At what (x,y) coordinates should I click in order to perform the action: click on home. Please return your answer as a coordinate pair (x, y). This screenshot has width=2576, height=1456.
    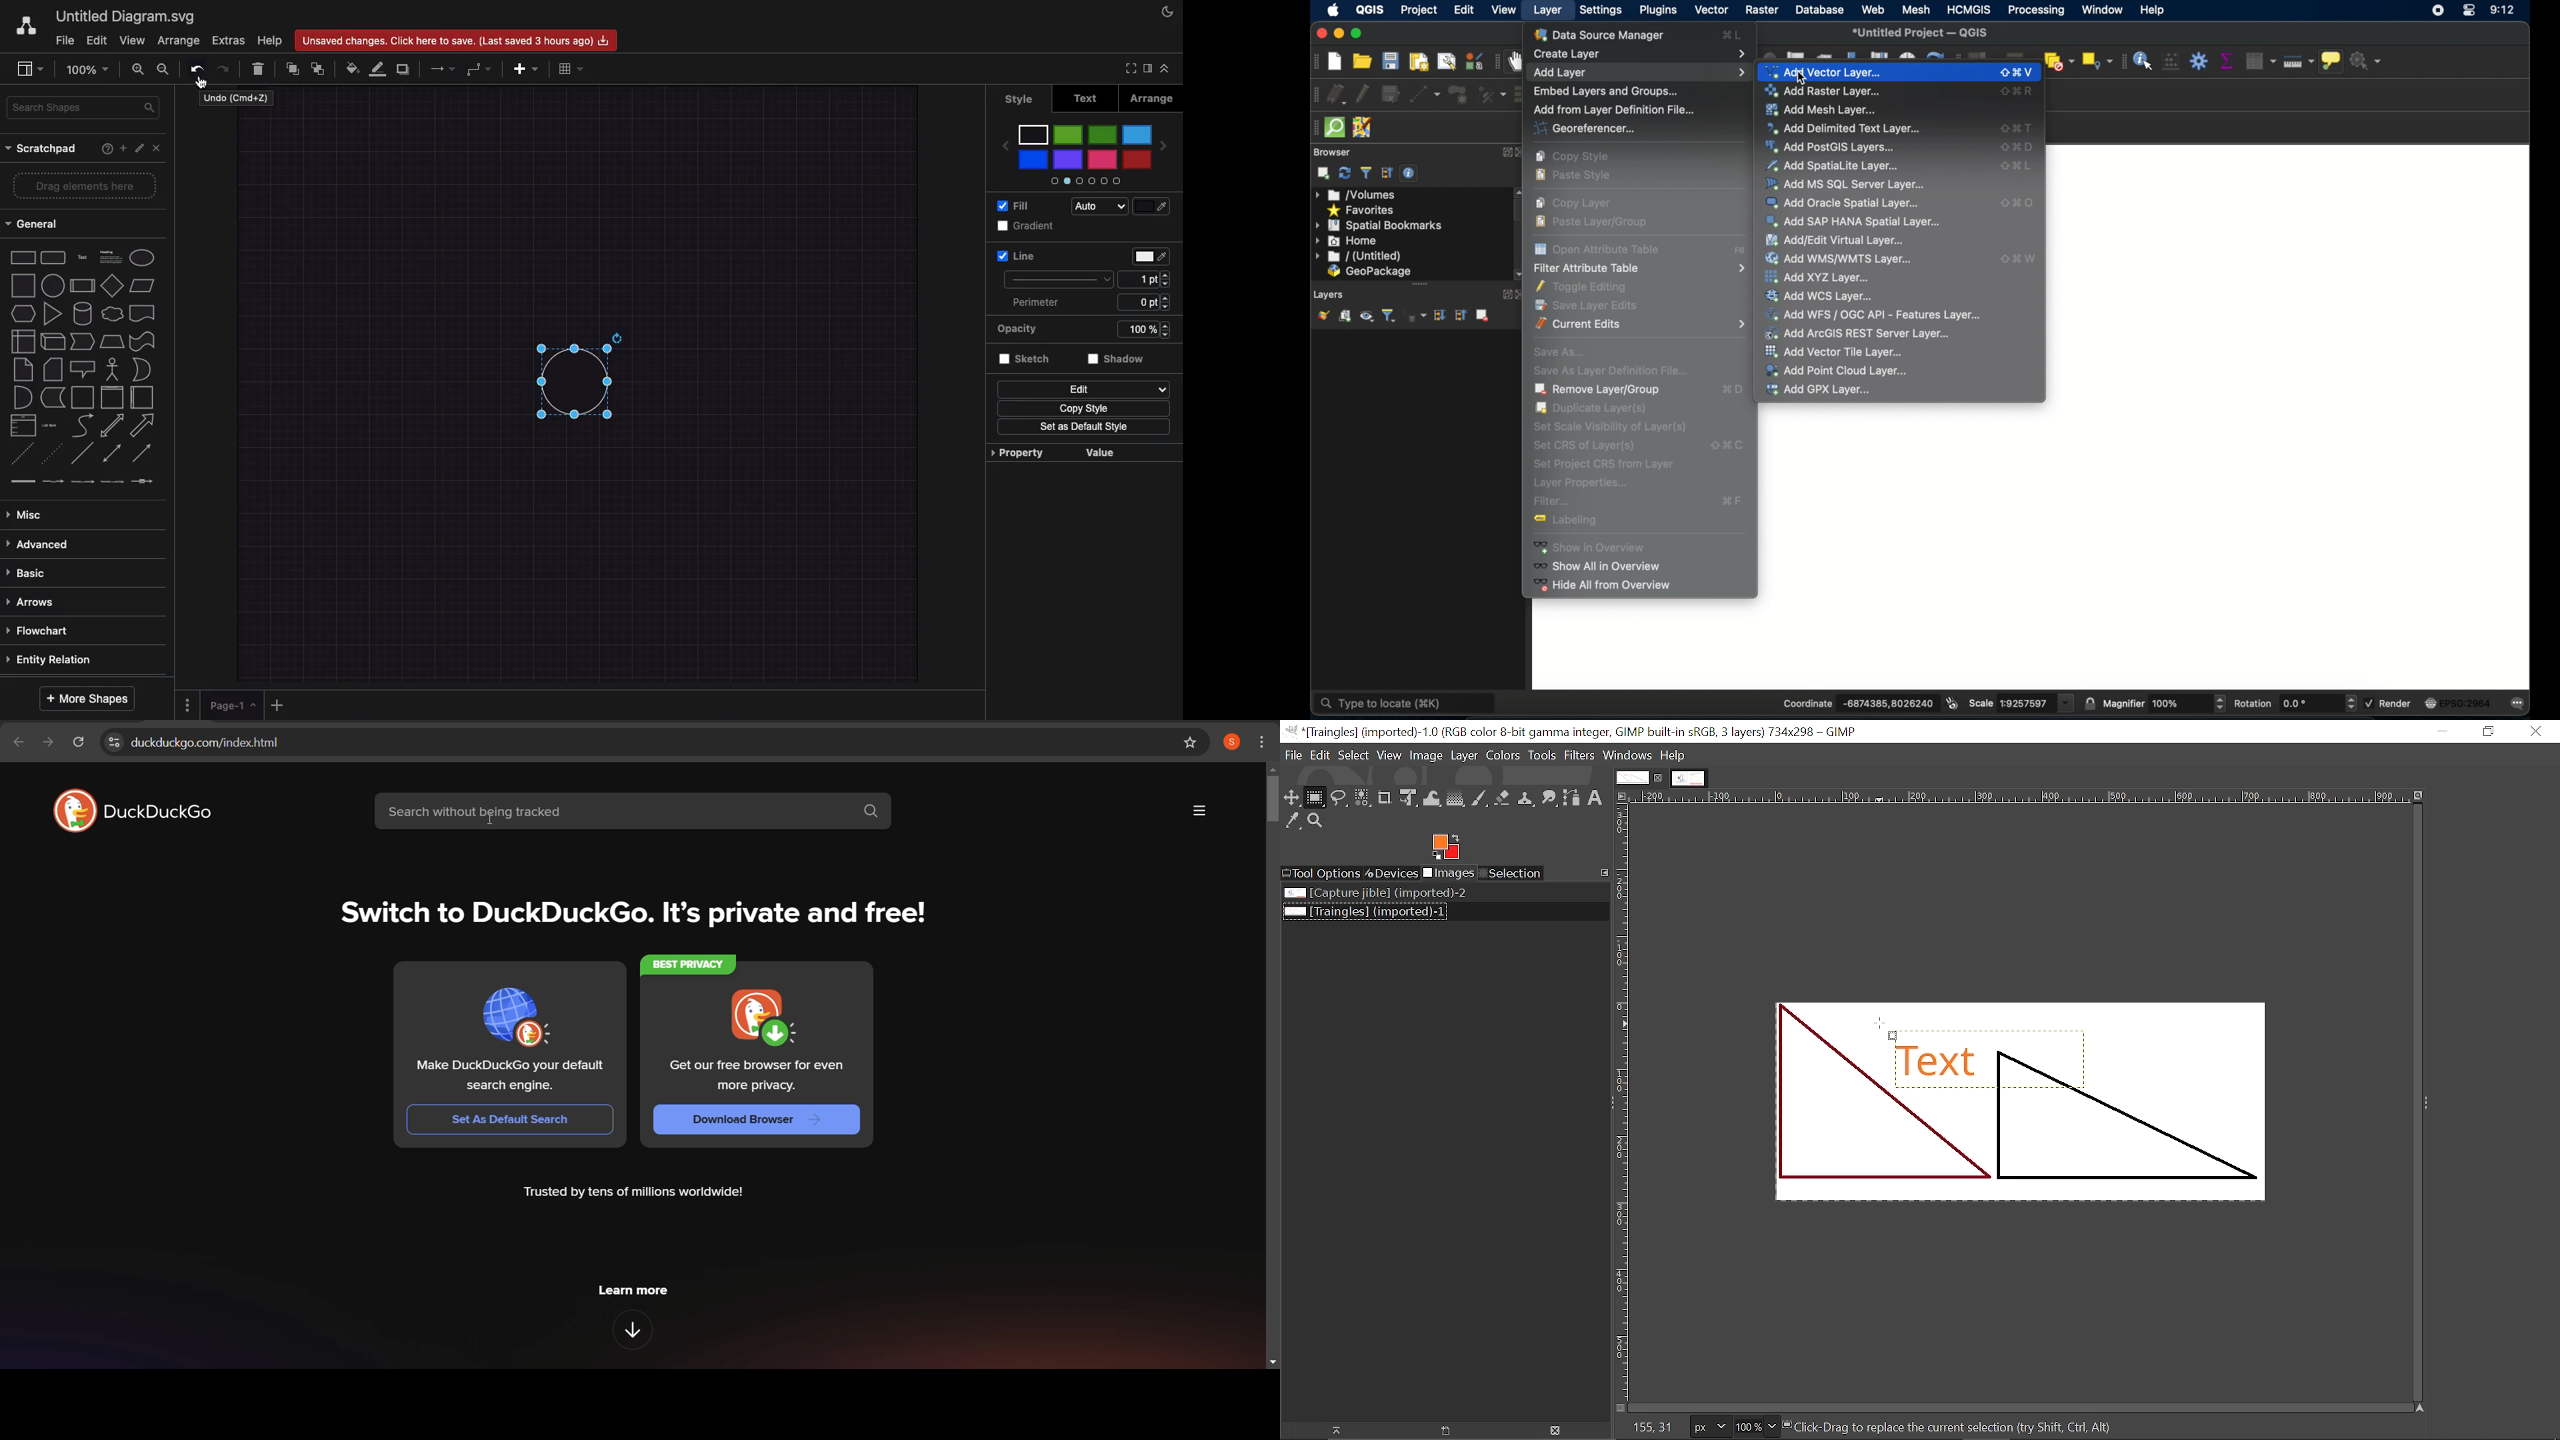
    Looking at the image, I should click on (1347, 241).